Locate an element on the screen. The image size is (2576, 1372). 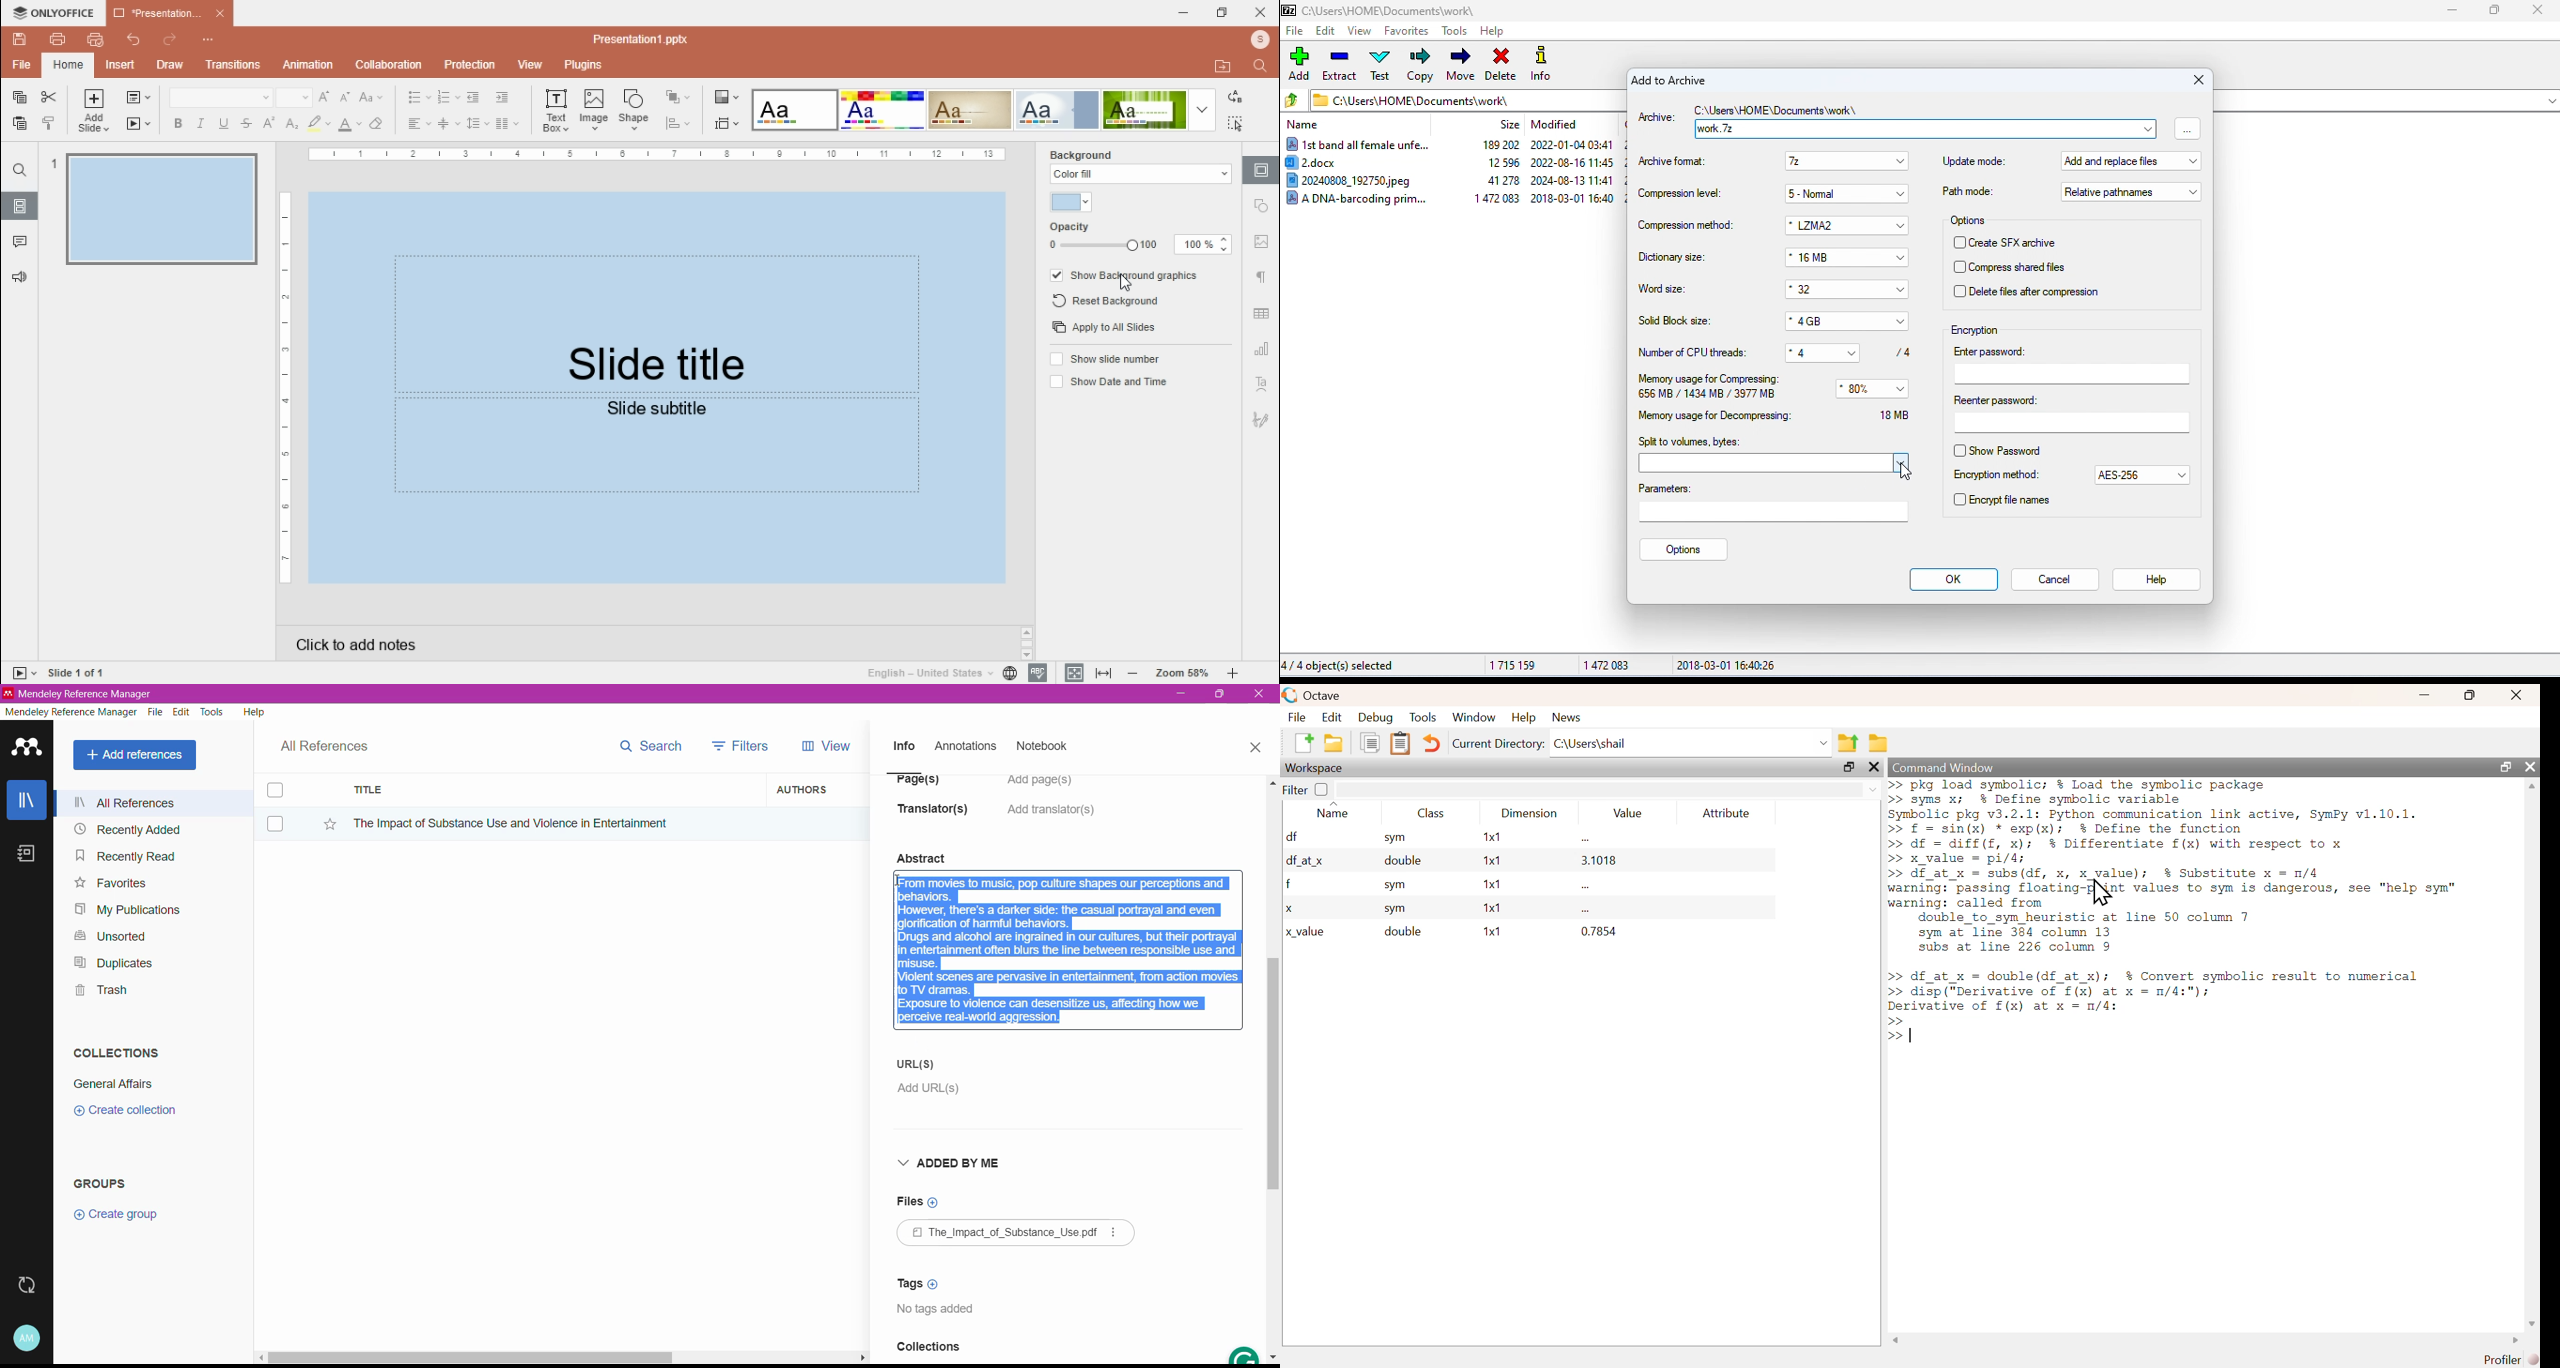
Workspace; is located at coordinates (1315, 768).